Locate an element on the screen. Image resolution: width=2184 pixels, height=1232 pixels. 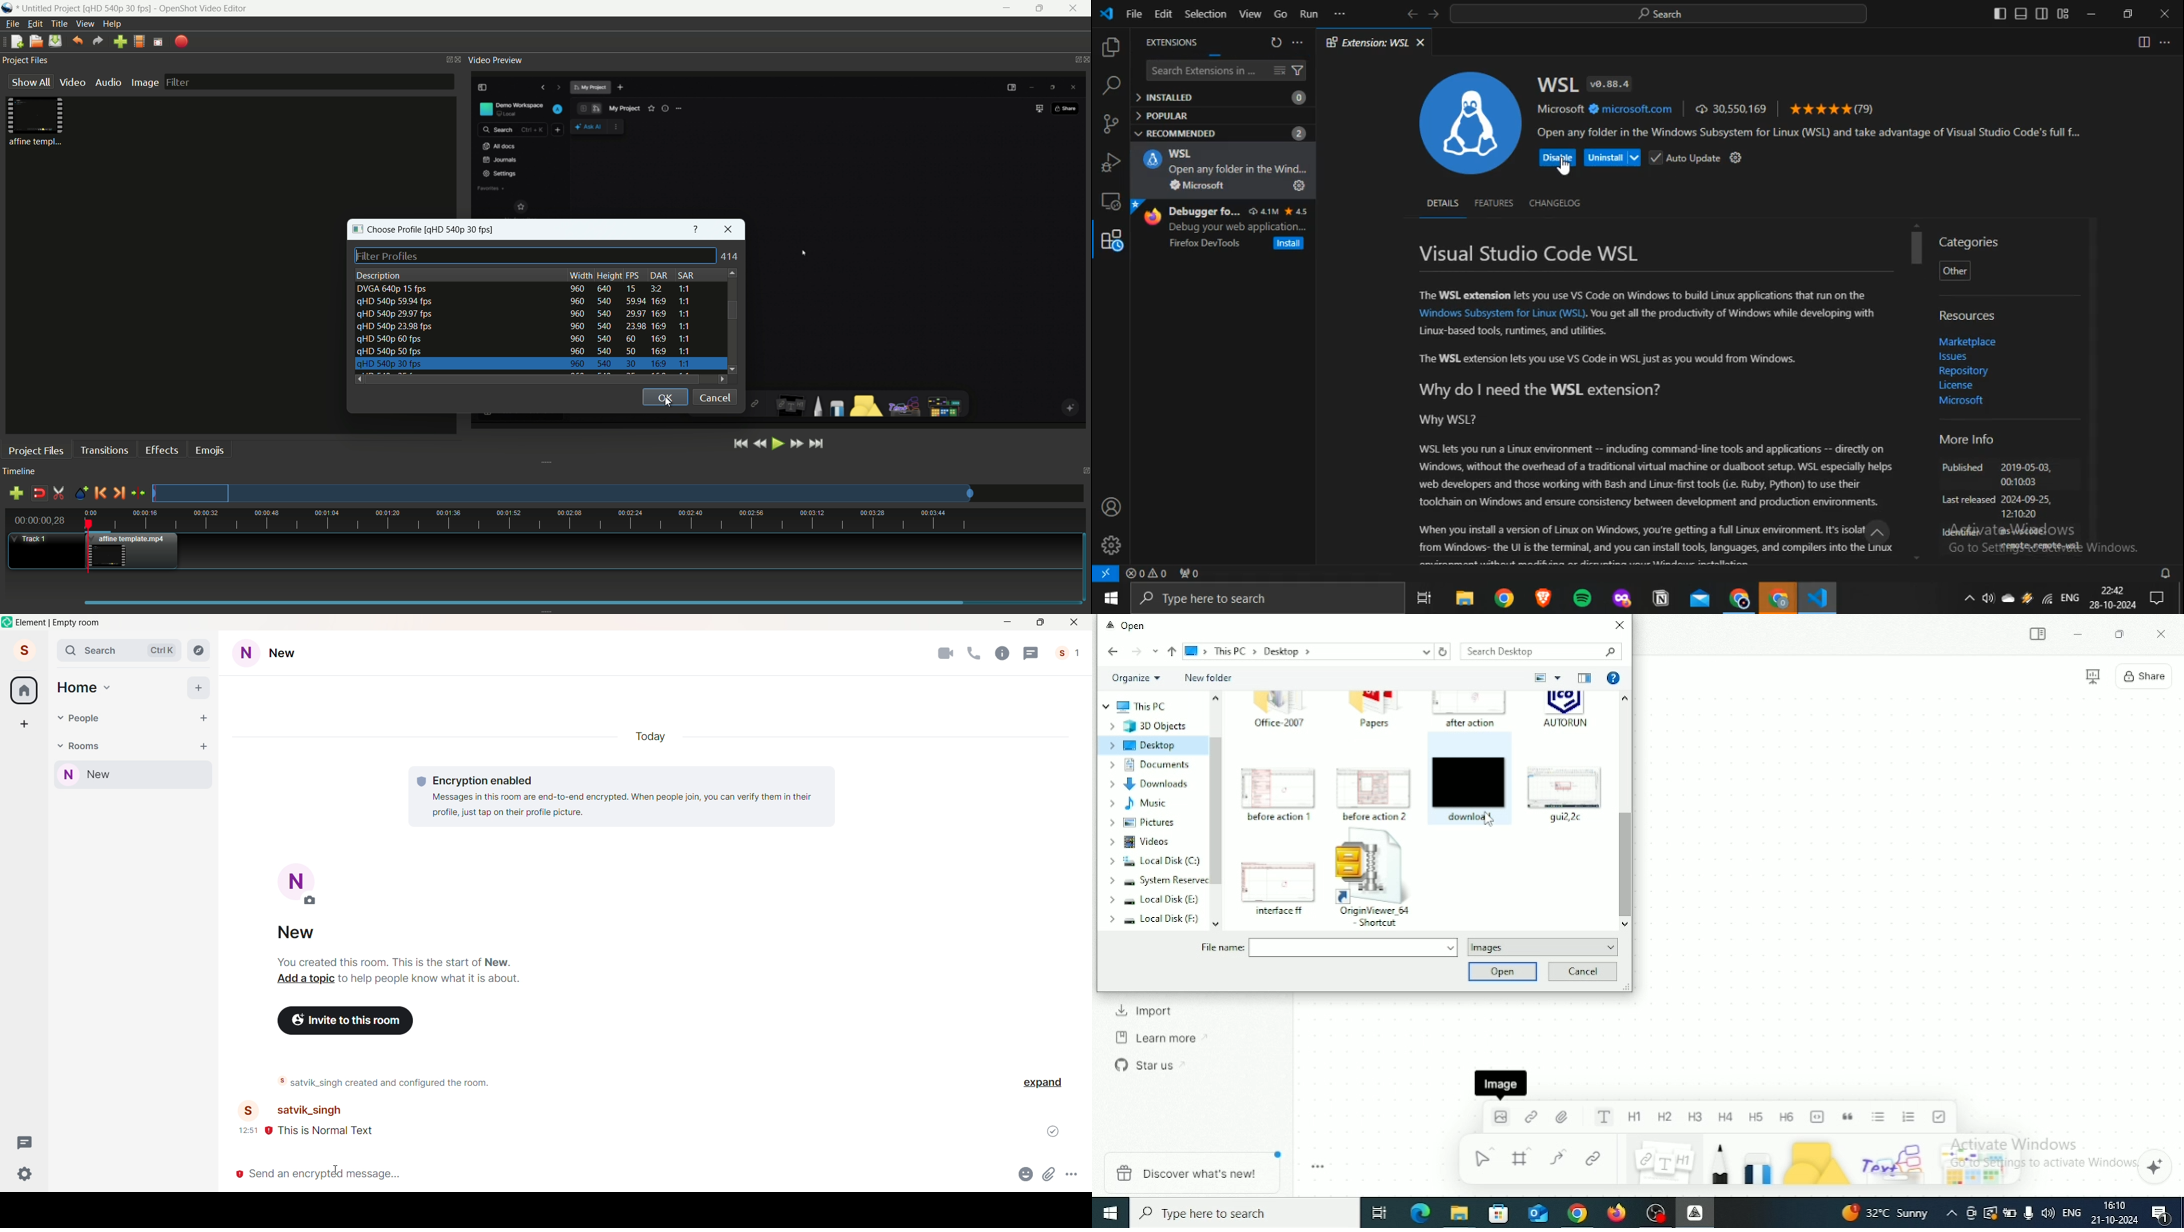
Videos is located at coordinates (1141, 842).